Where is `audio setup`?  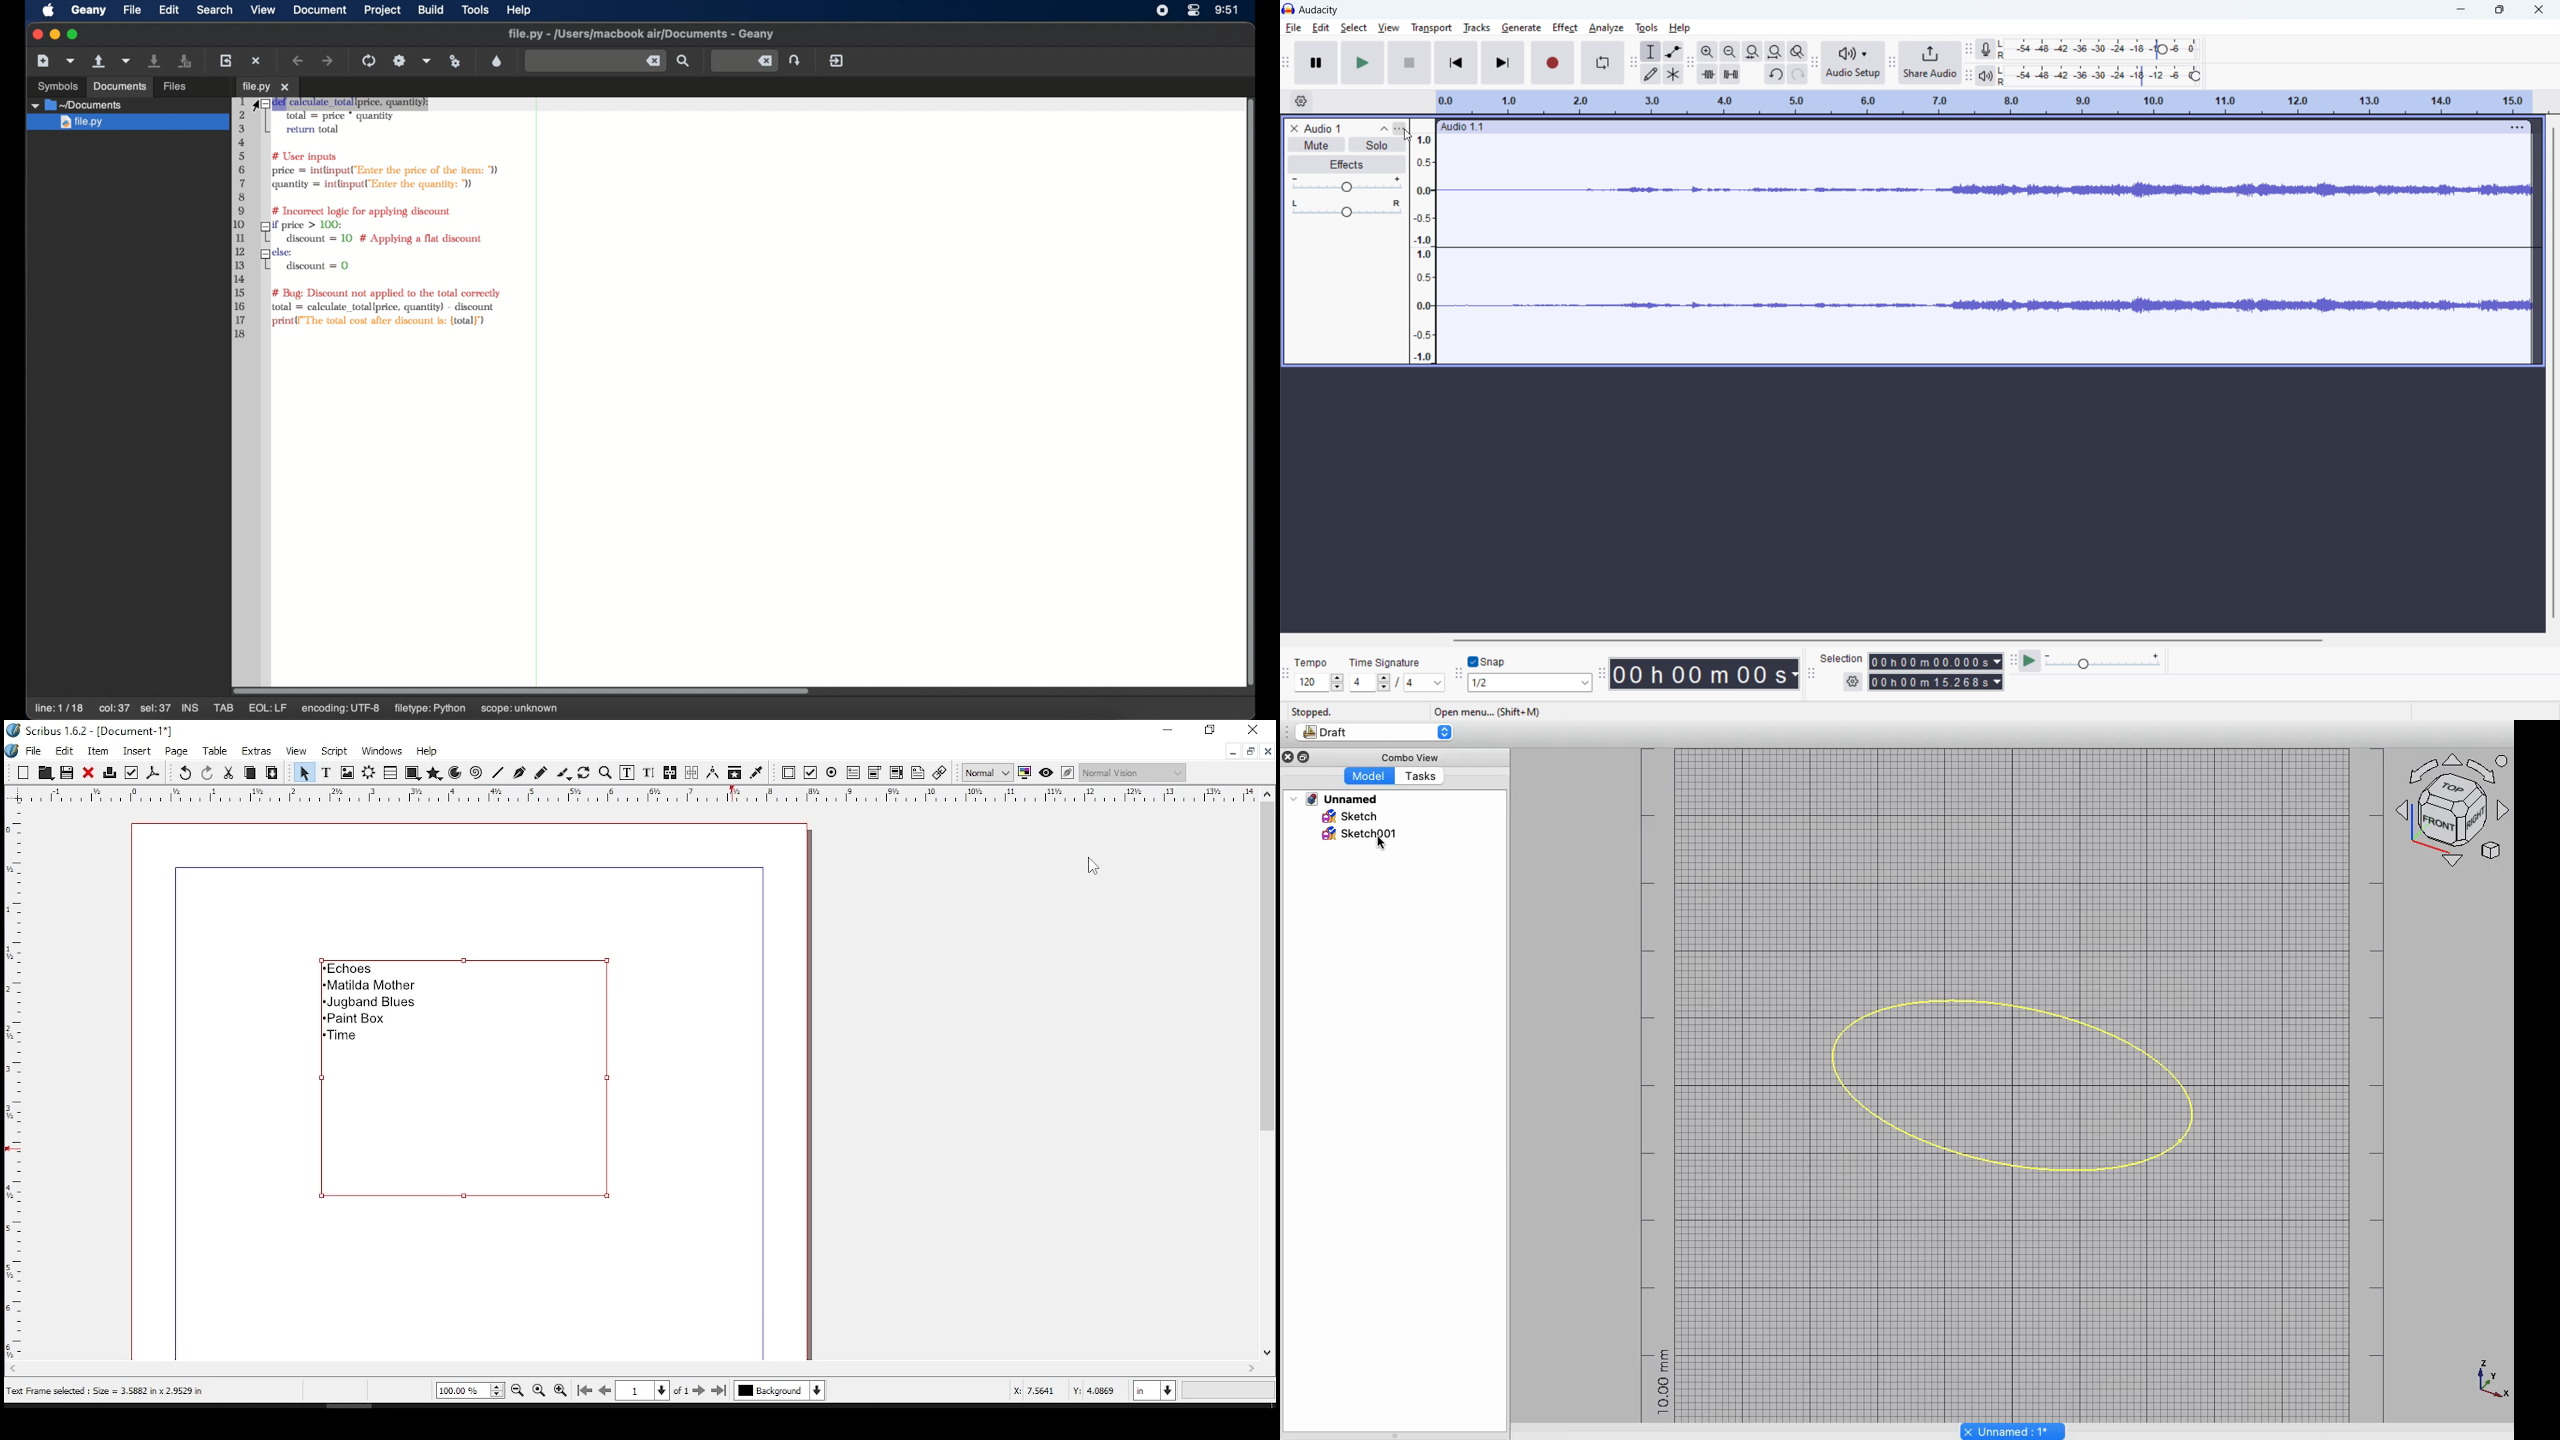
audio setup is located at coordinates (1854, 63).